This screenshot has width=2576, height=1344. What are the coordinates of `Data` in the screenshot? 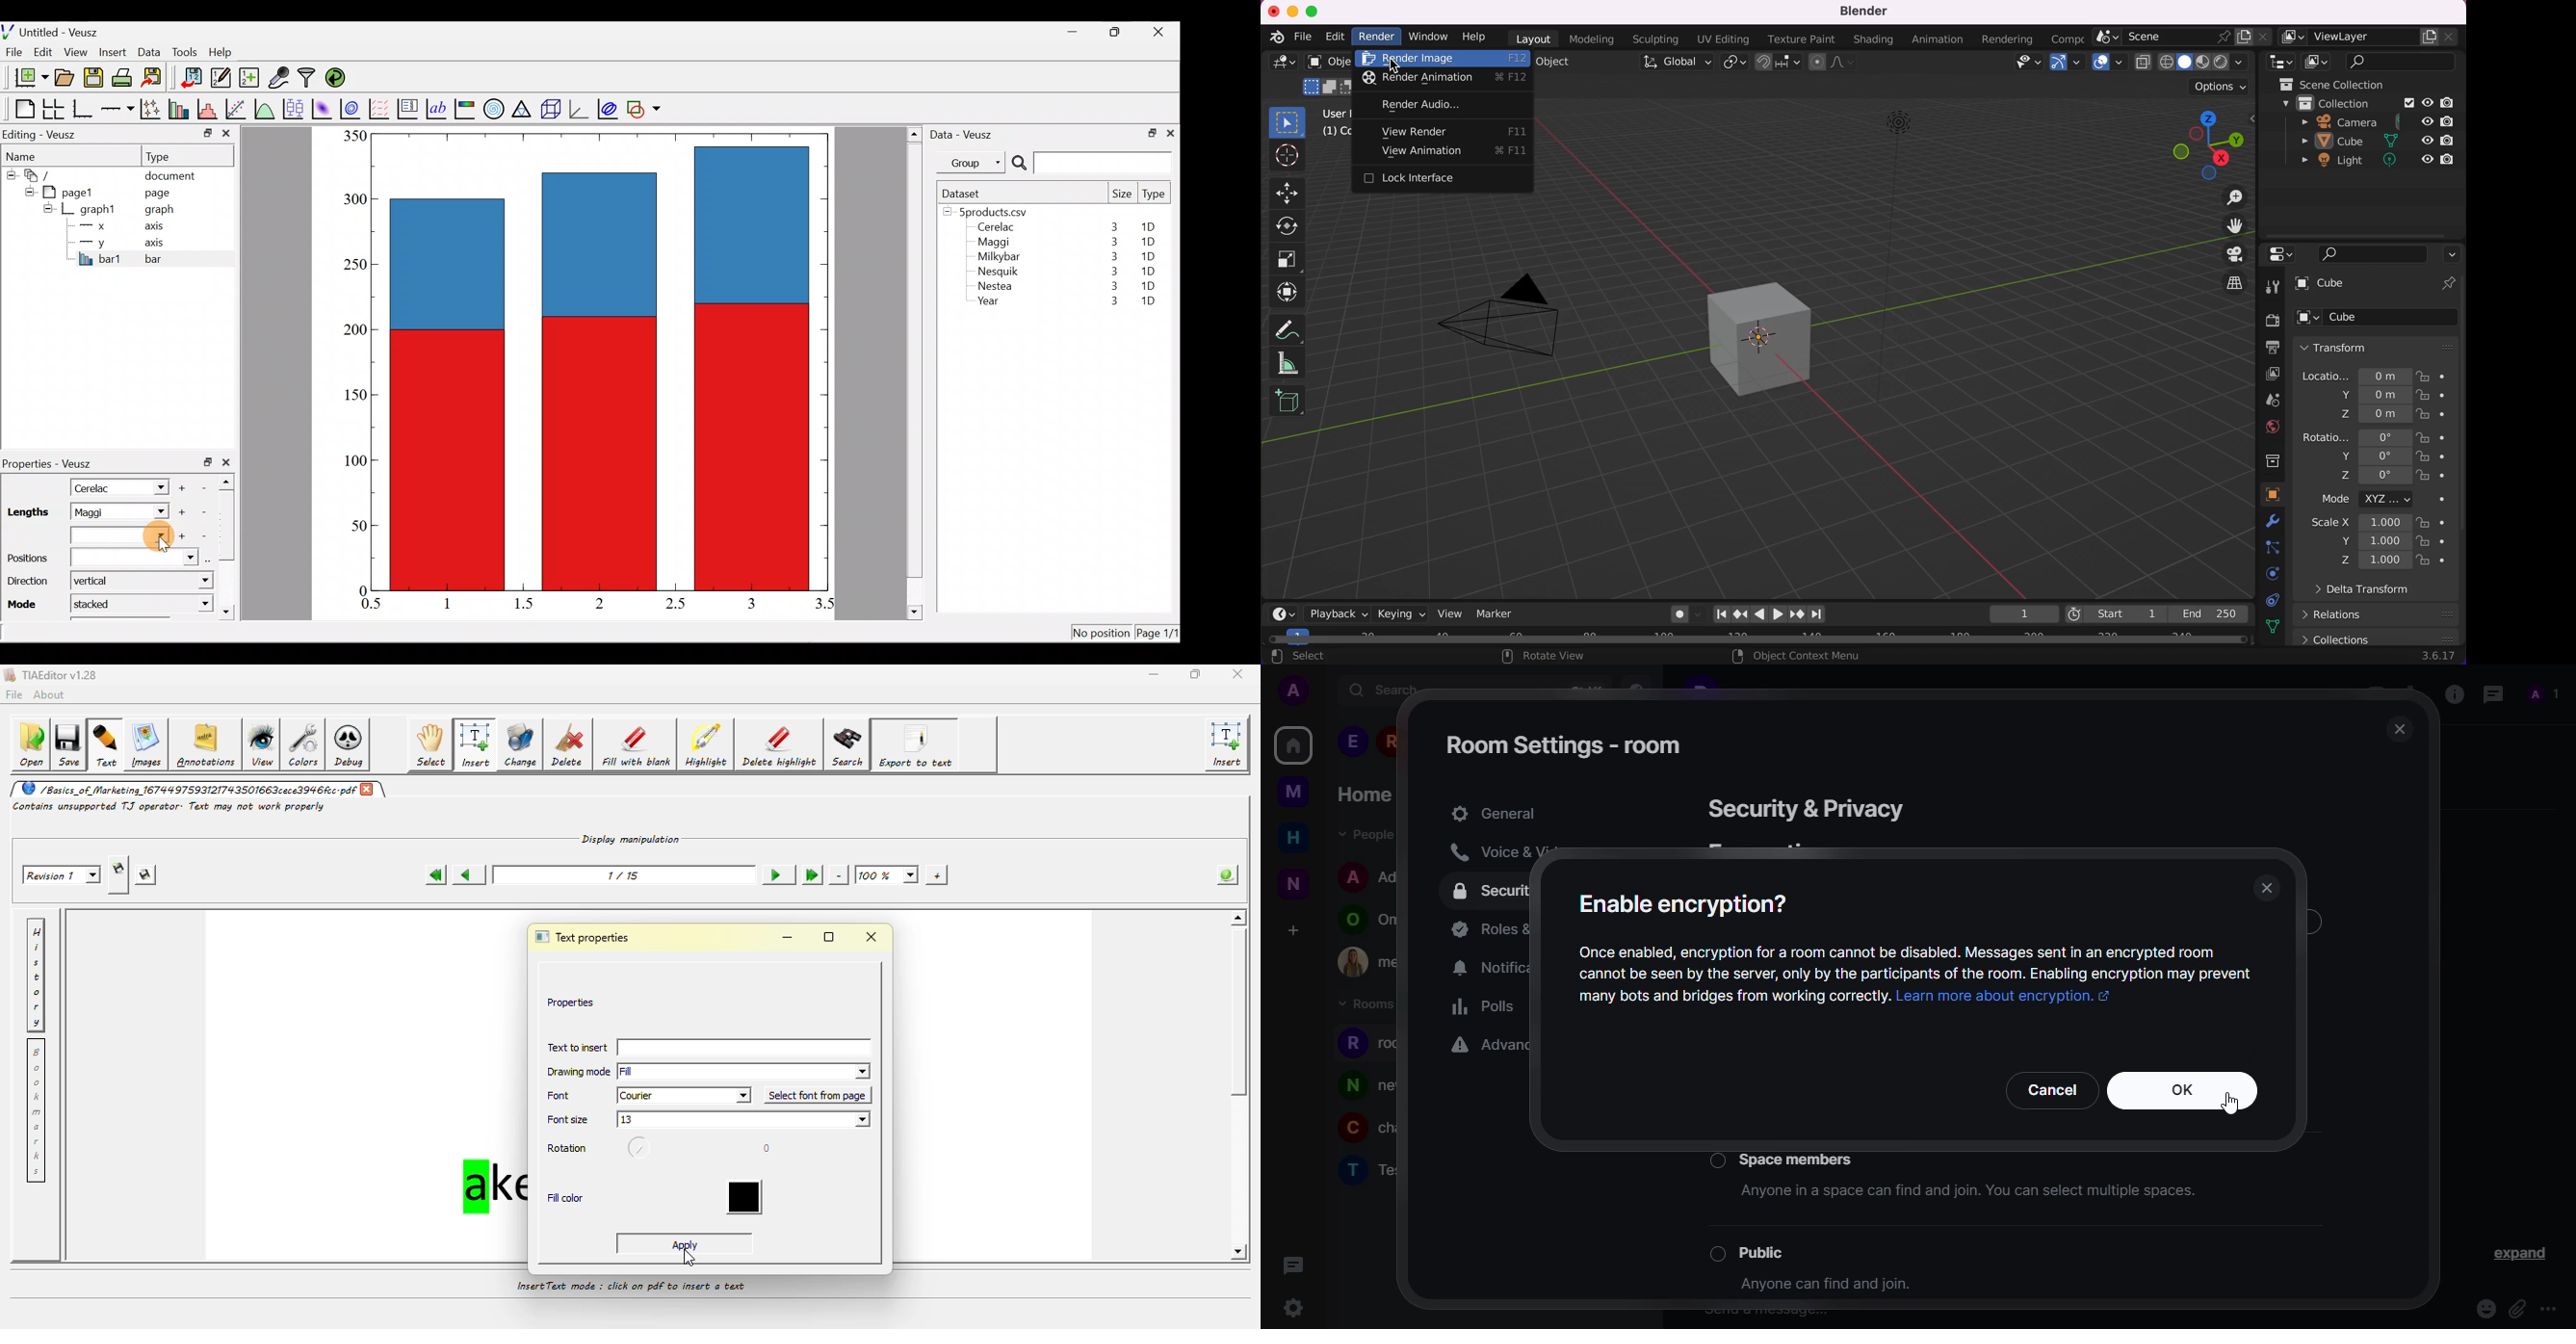 It's located at (149, 51).